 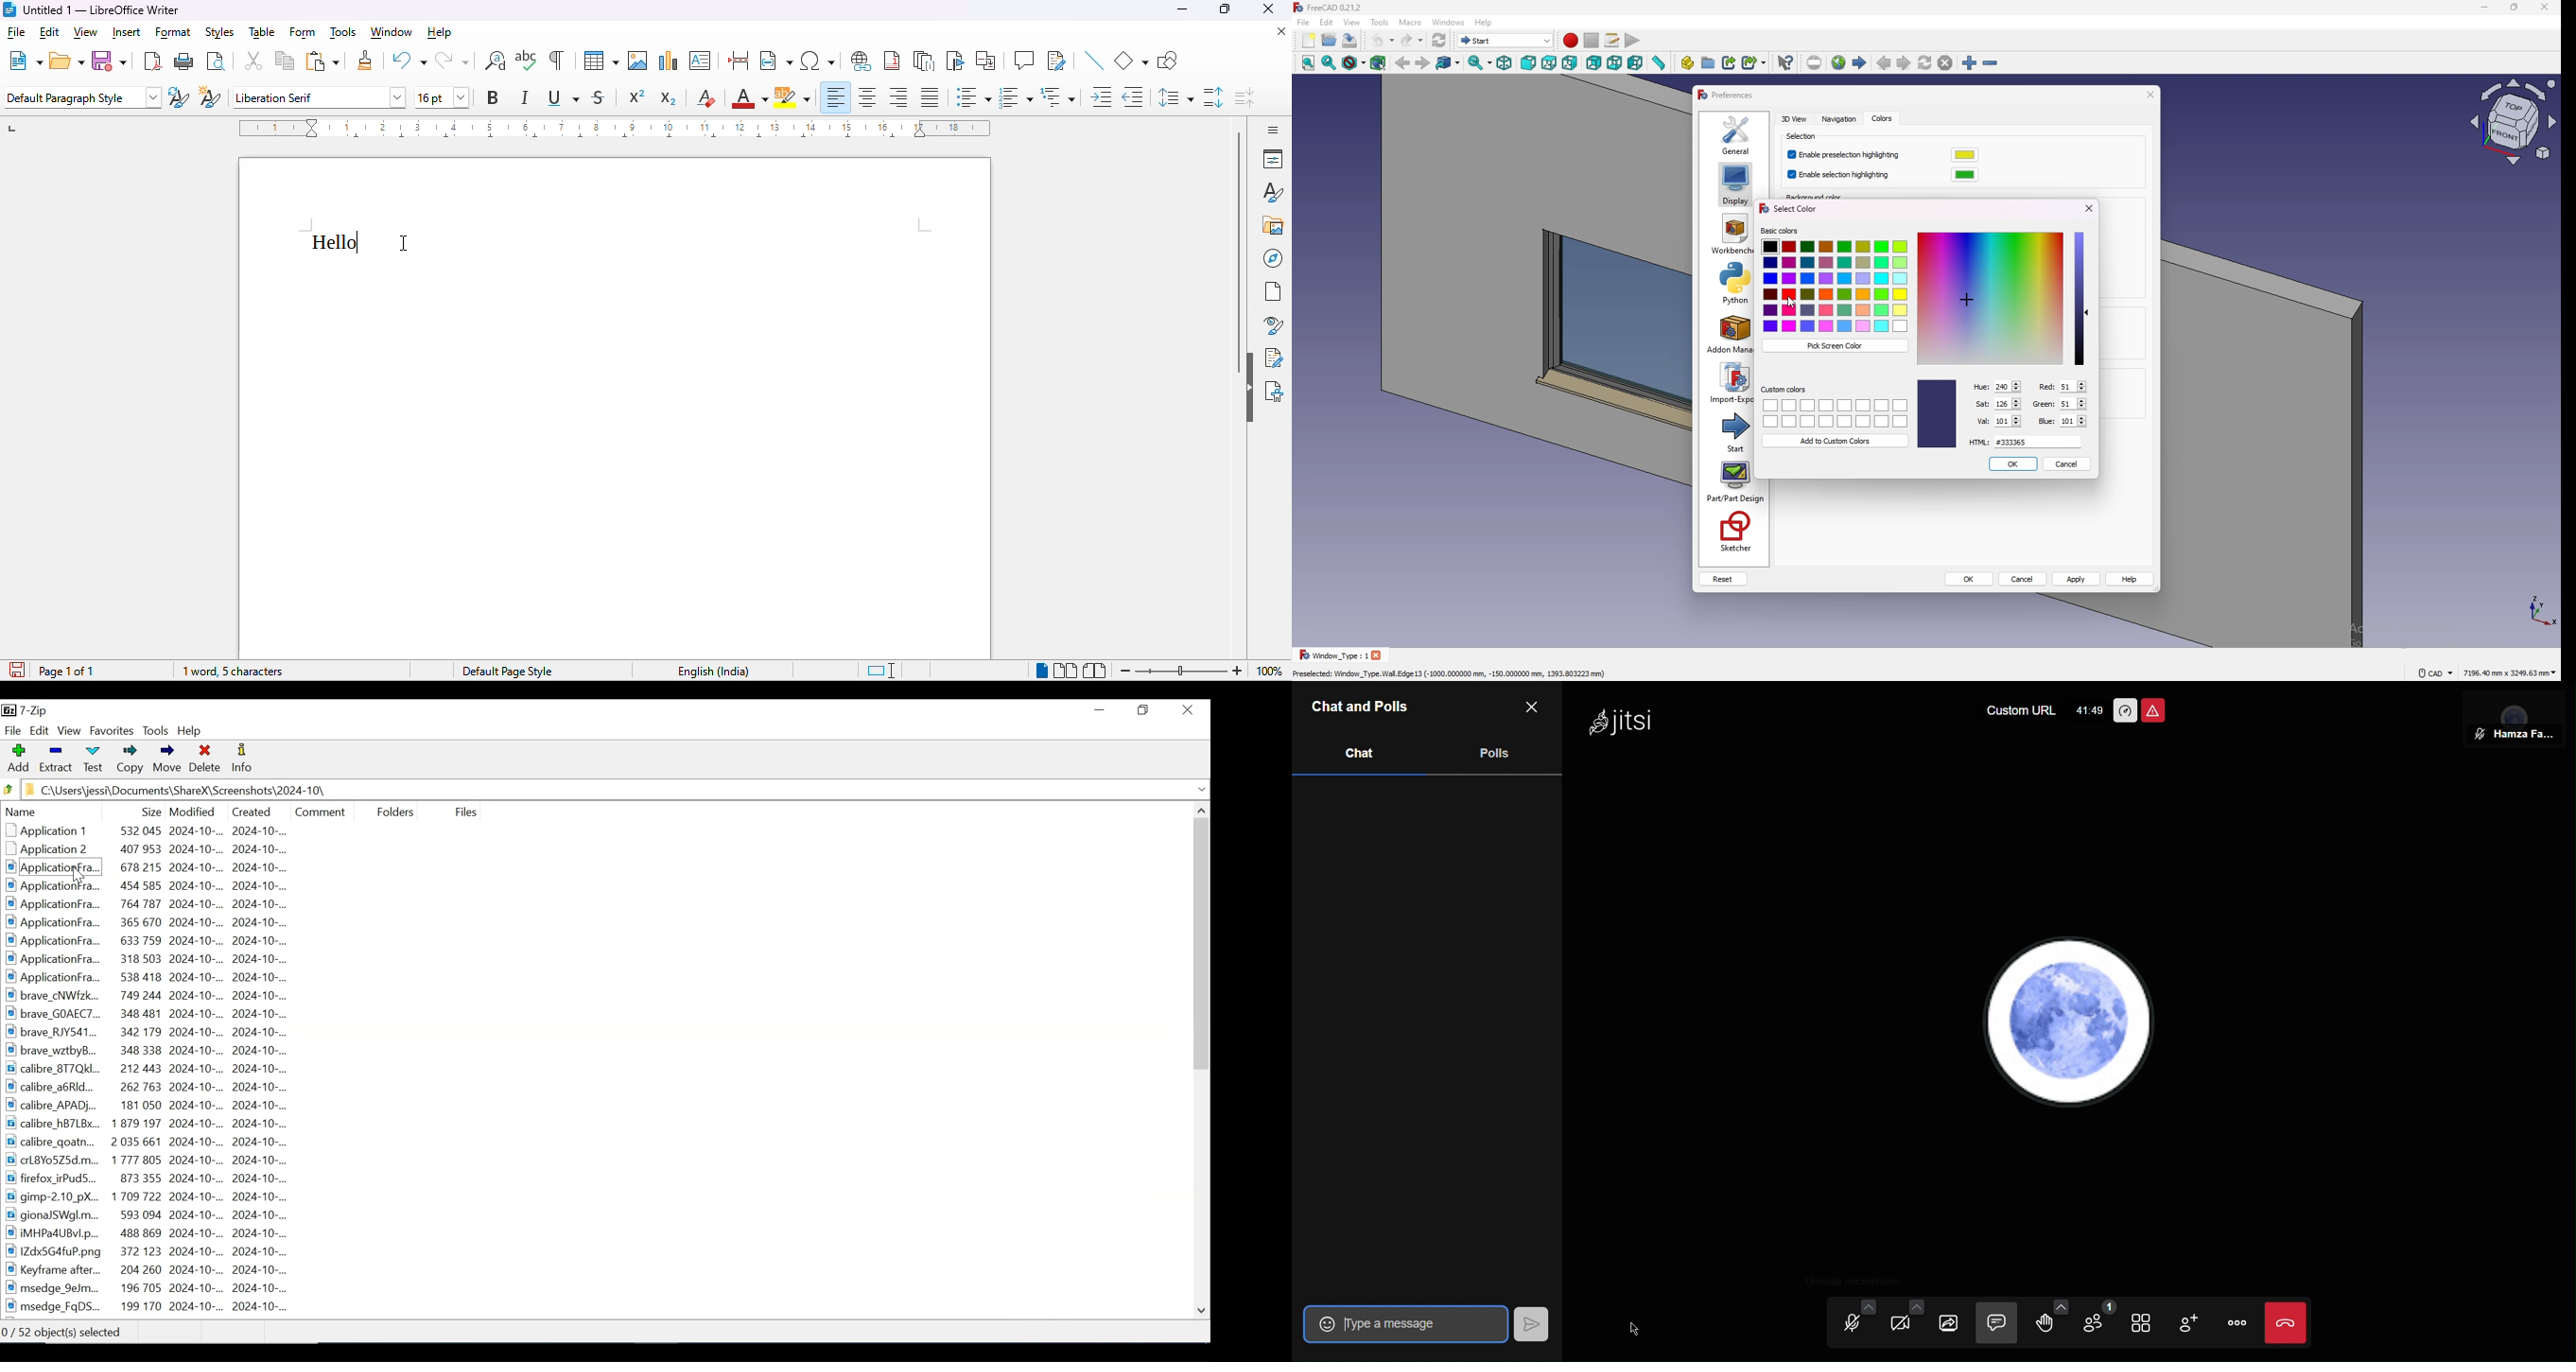 What do you see at coordinates (1926, 63) in the screenshot?
I see `refresh web page` at bounding box center [1926, 63].